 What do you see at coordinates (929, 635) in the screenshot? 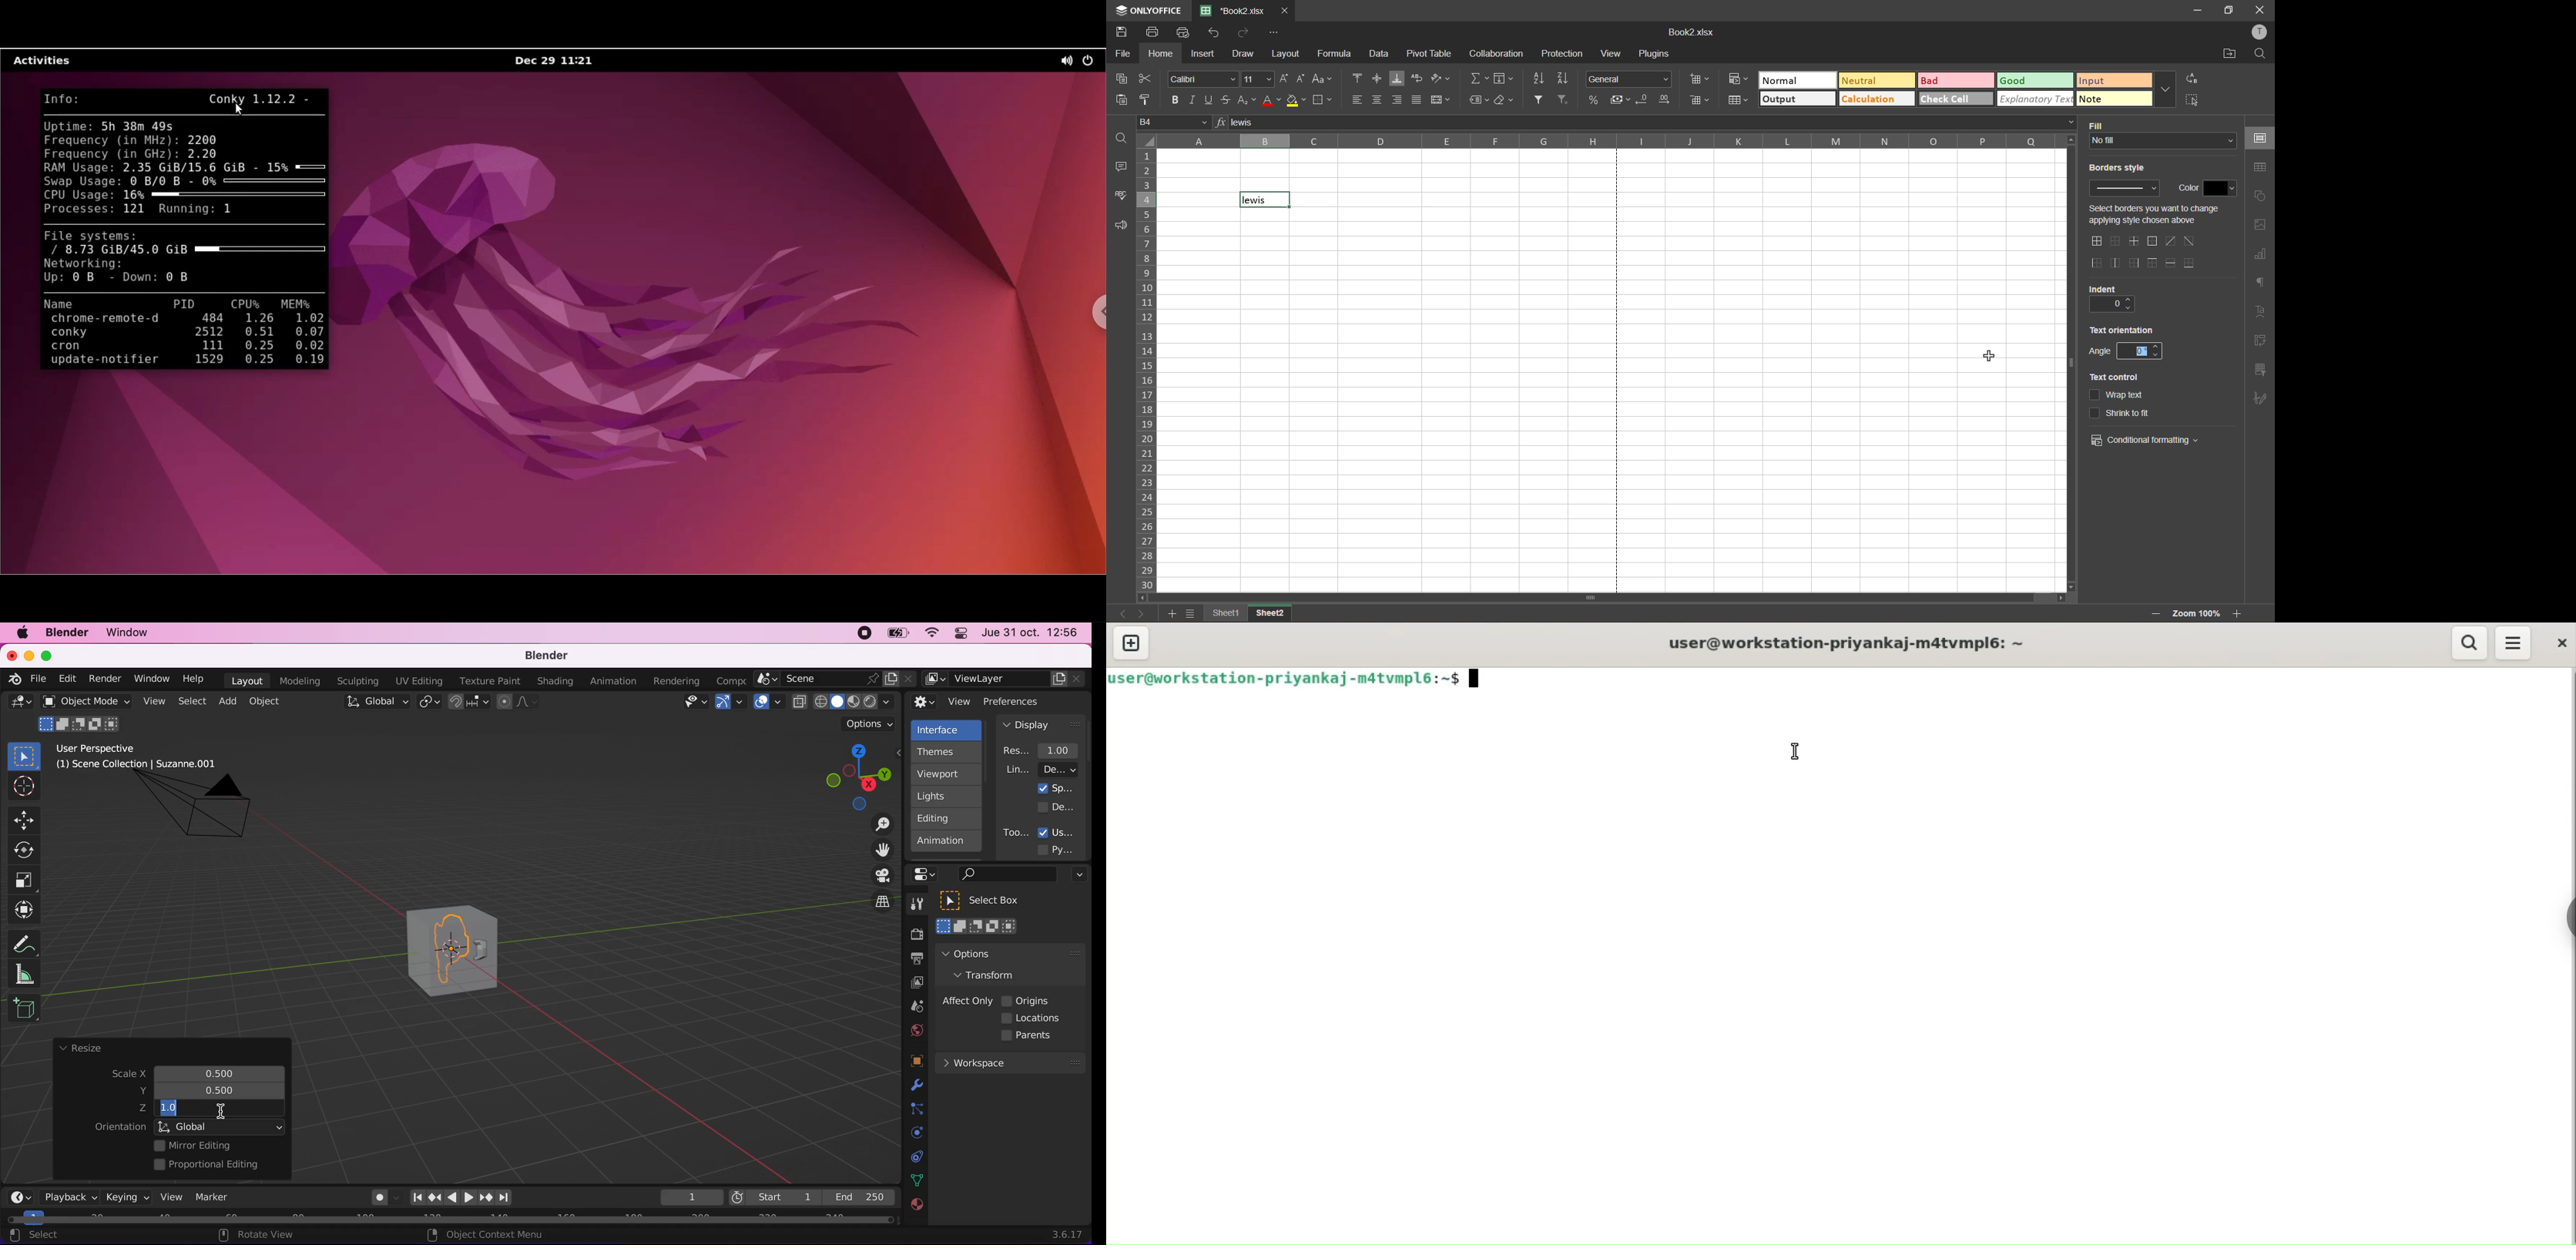
I see `wifi` at bounding box center [929, 635].